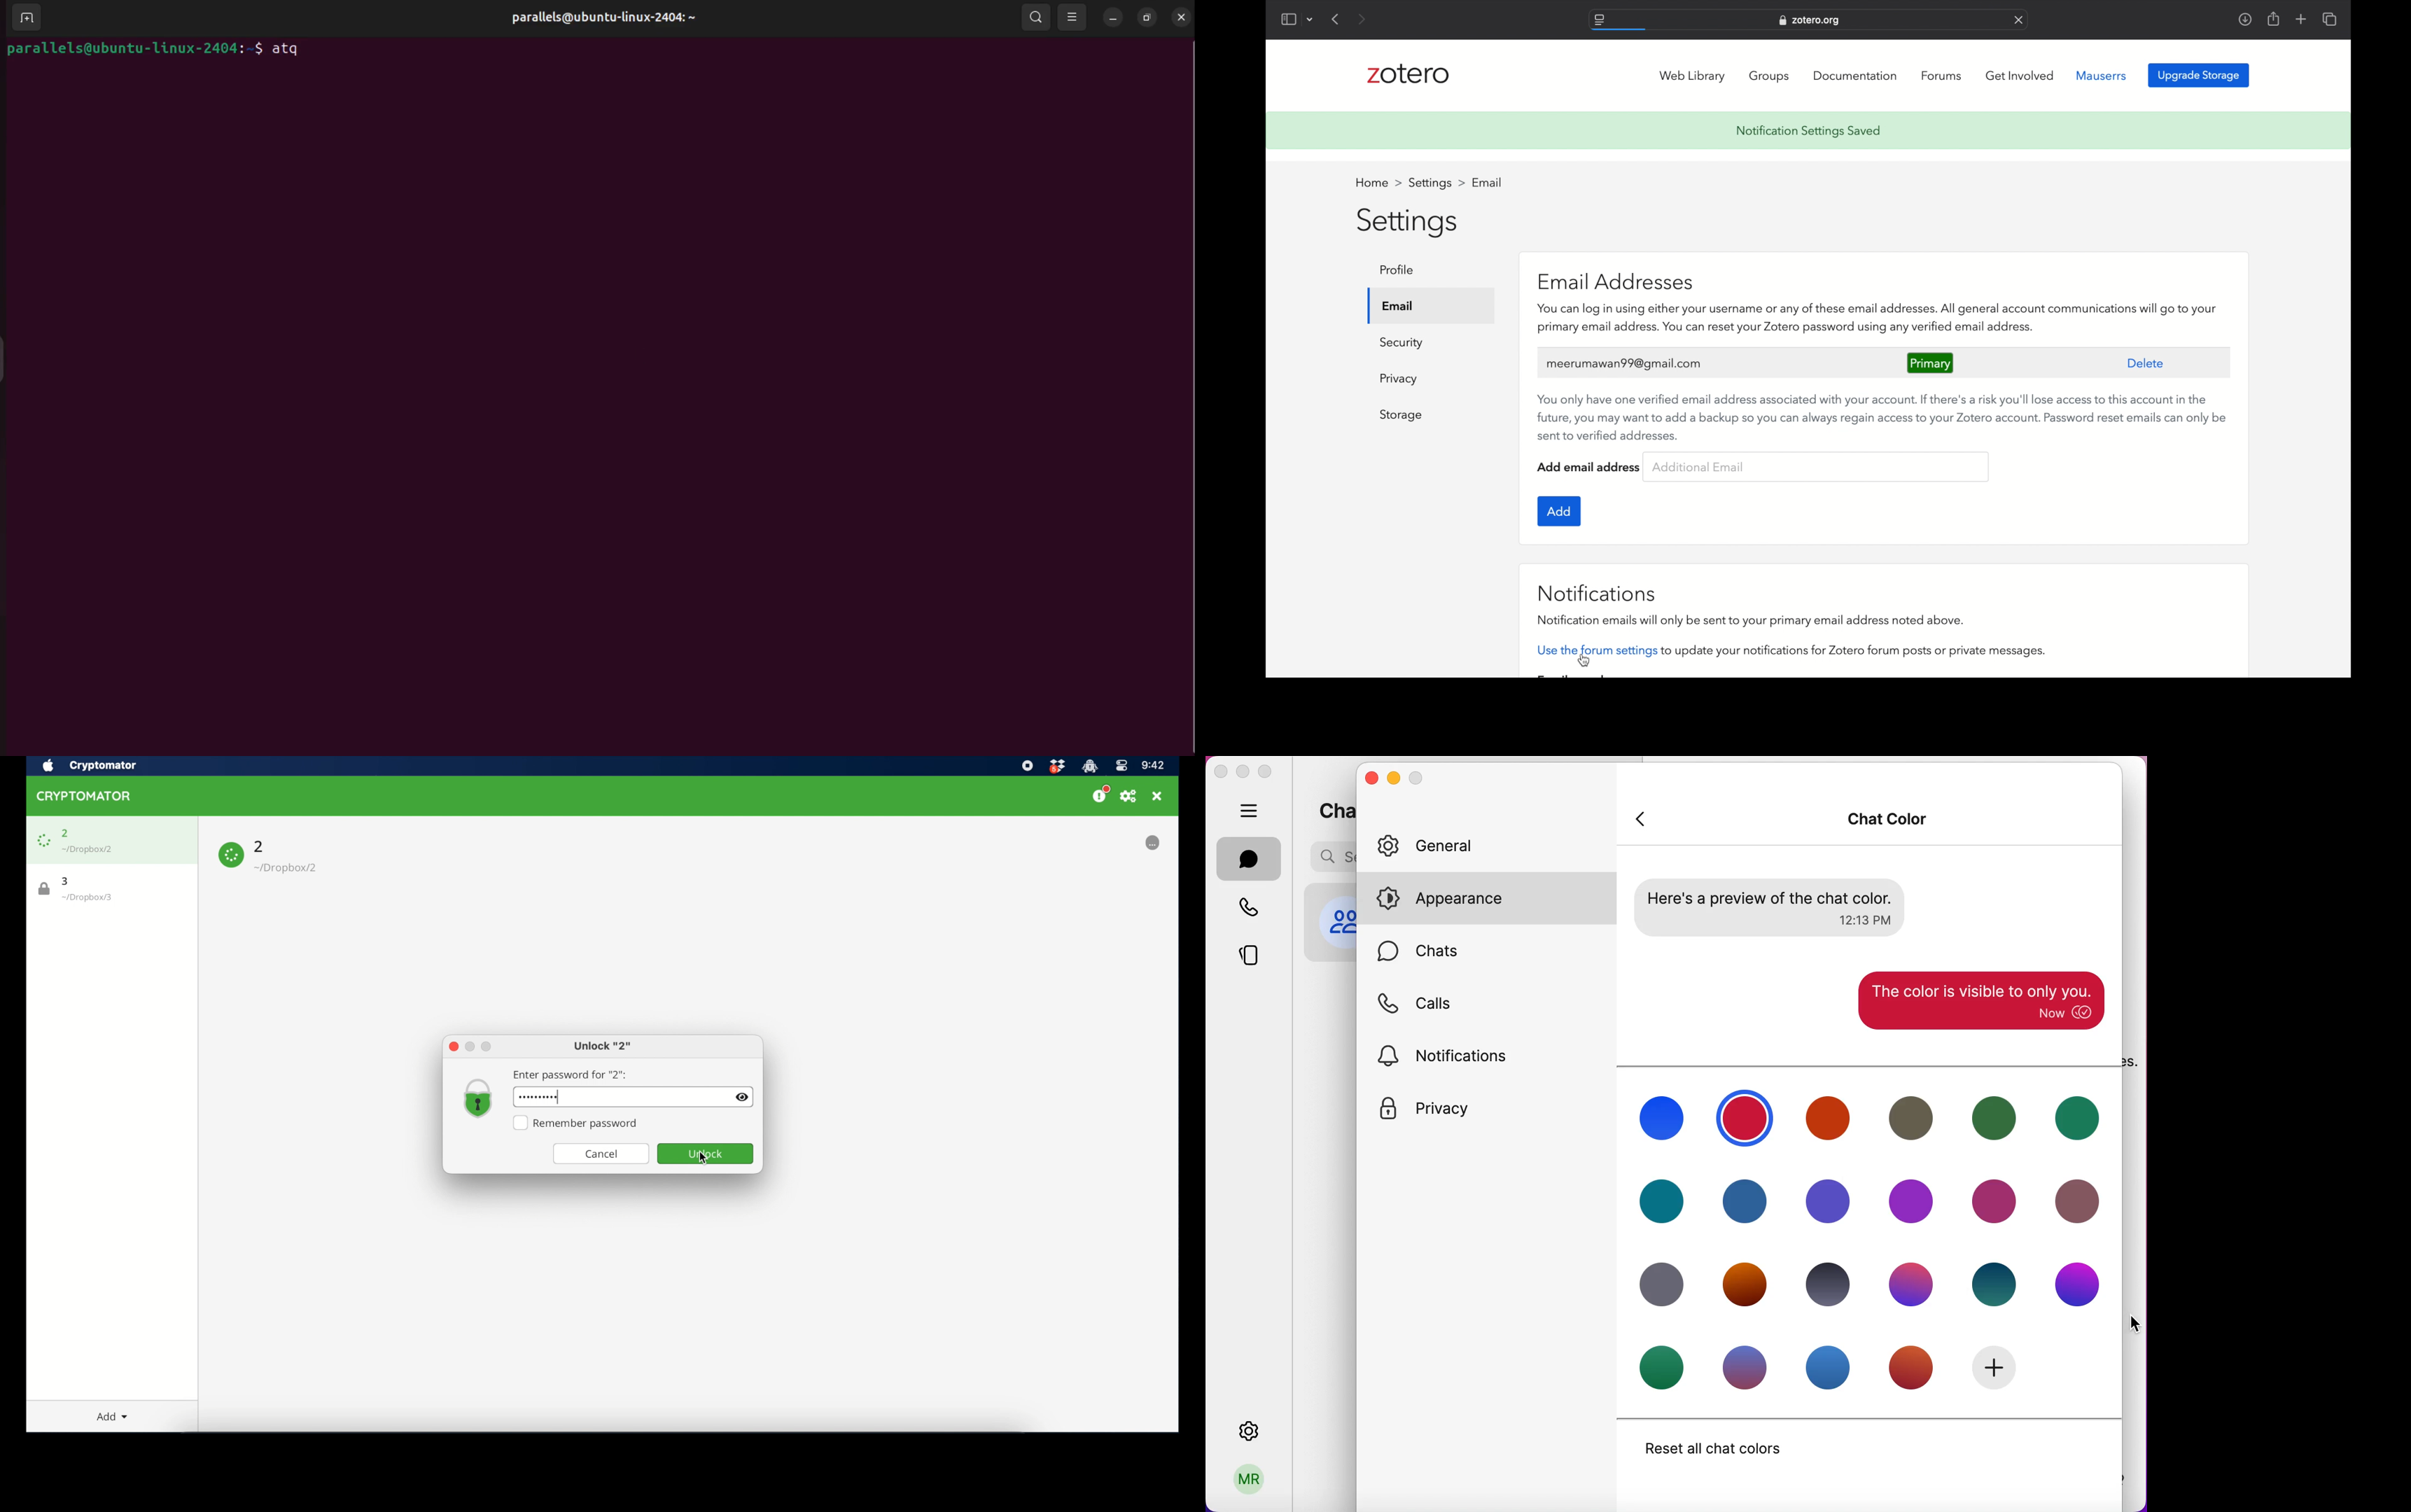  Describe the element at coordinates (576, 1123) in the screenshot. I see `remember password checkbox` at that location.